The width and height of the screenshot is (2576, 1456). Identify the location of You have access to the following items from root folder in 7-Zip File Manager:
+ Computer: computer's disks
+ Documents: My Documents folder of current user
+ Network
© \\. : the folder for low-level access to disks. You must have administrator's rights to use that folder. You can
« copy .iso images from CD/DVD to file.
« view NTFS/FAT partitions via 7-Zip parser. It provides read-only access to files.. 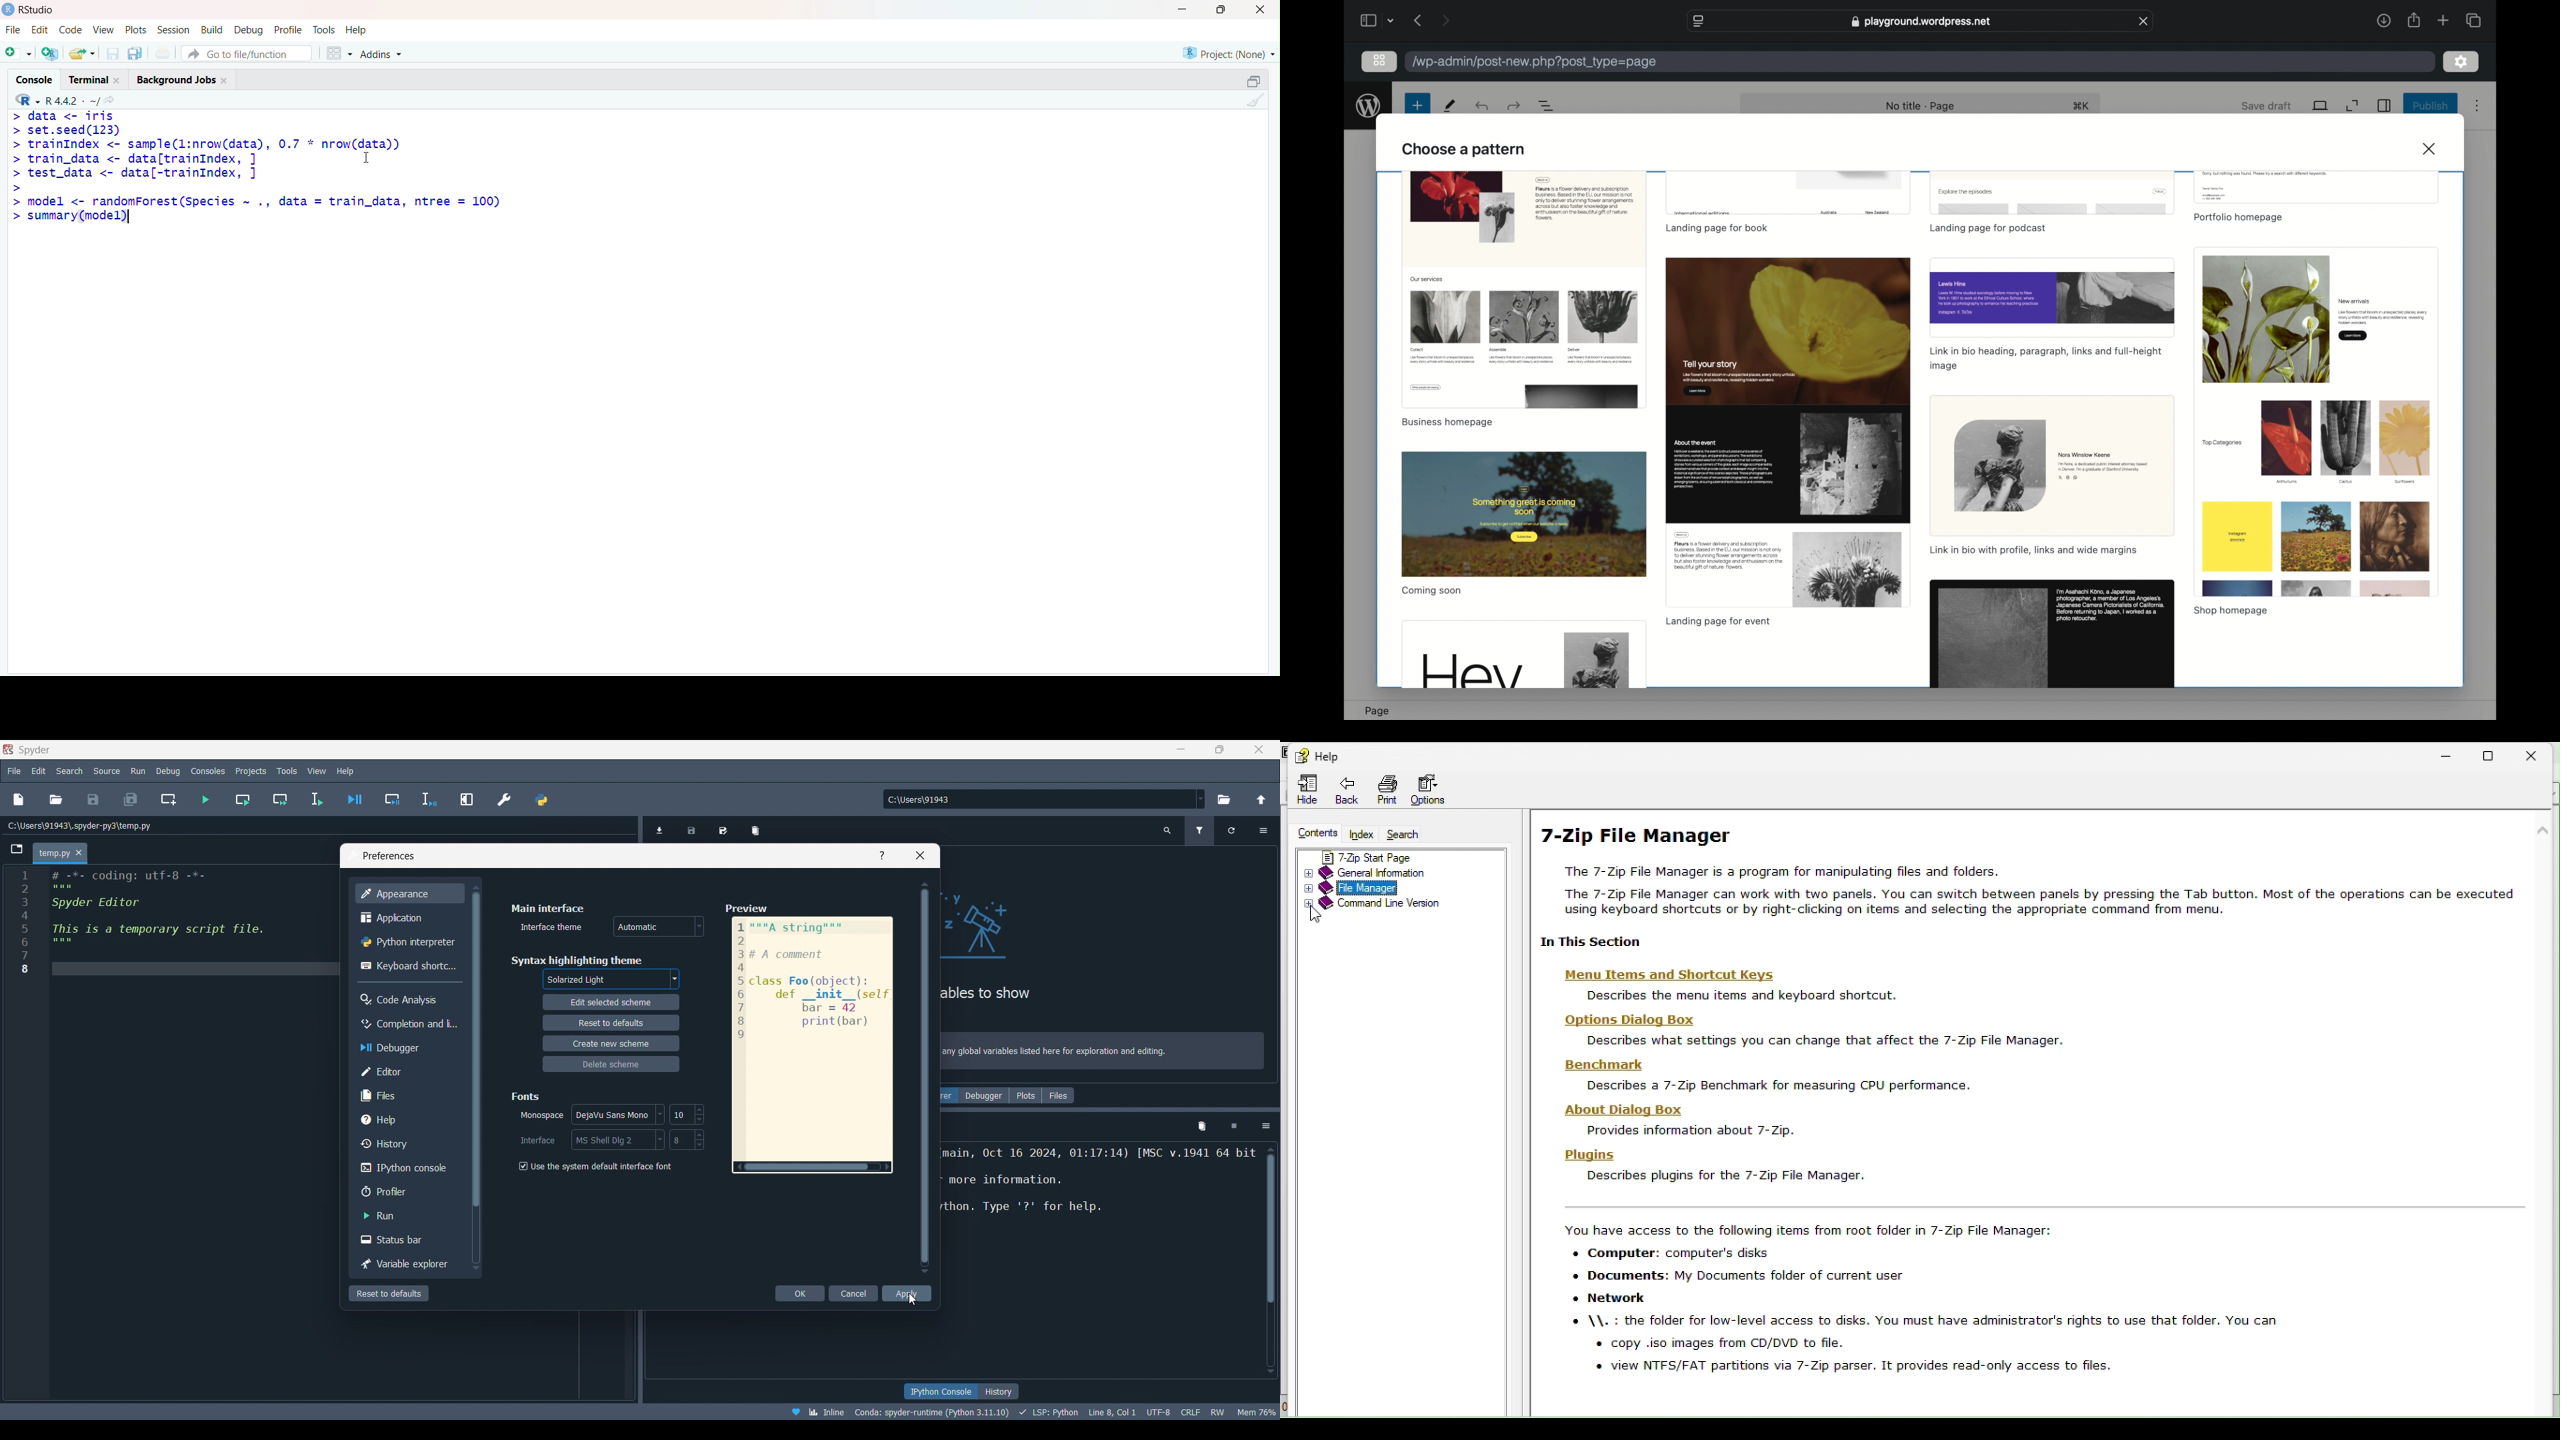
(1917, 1300).